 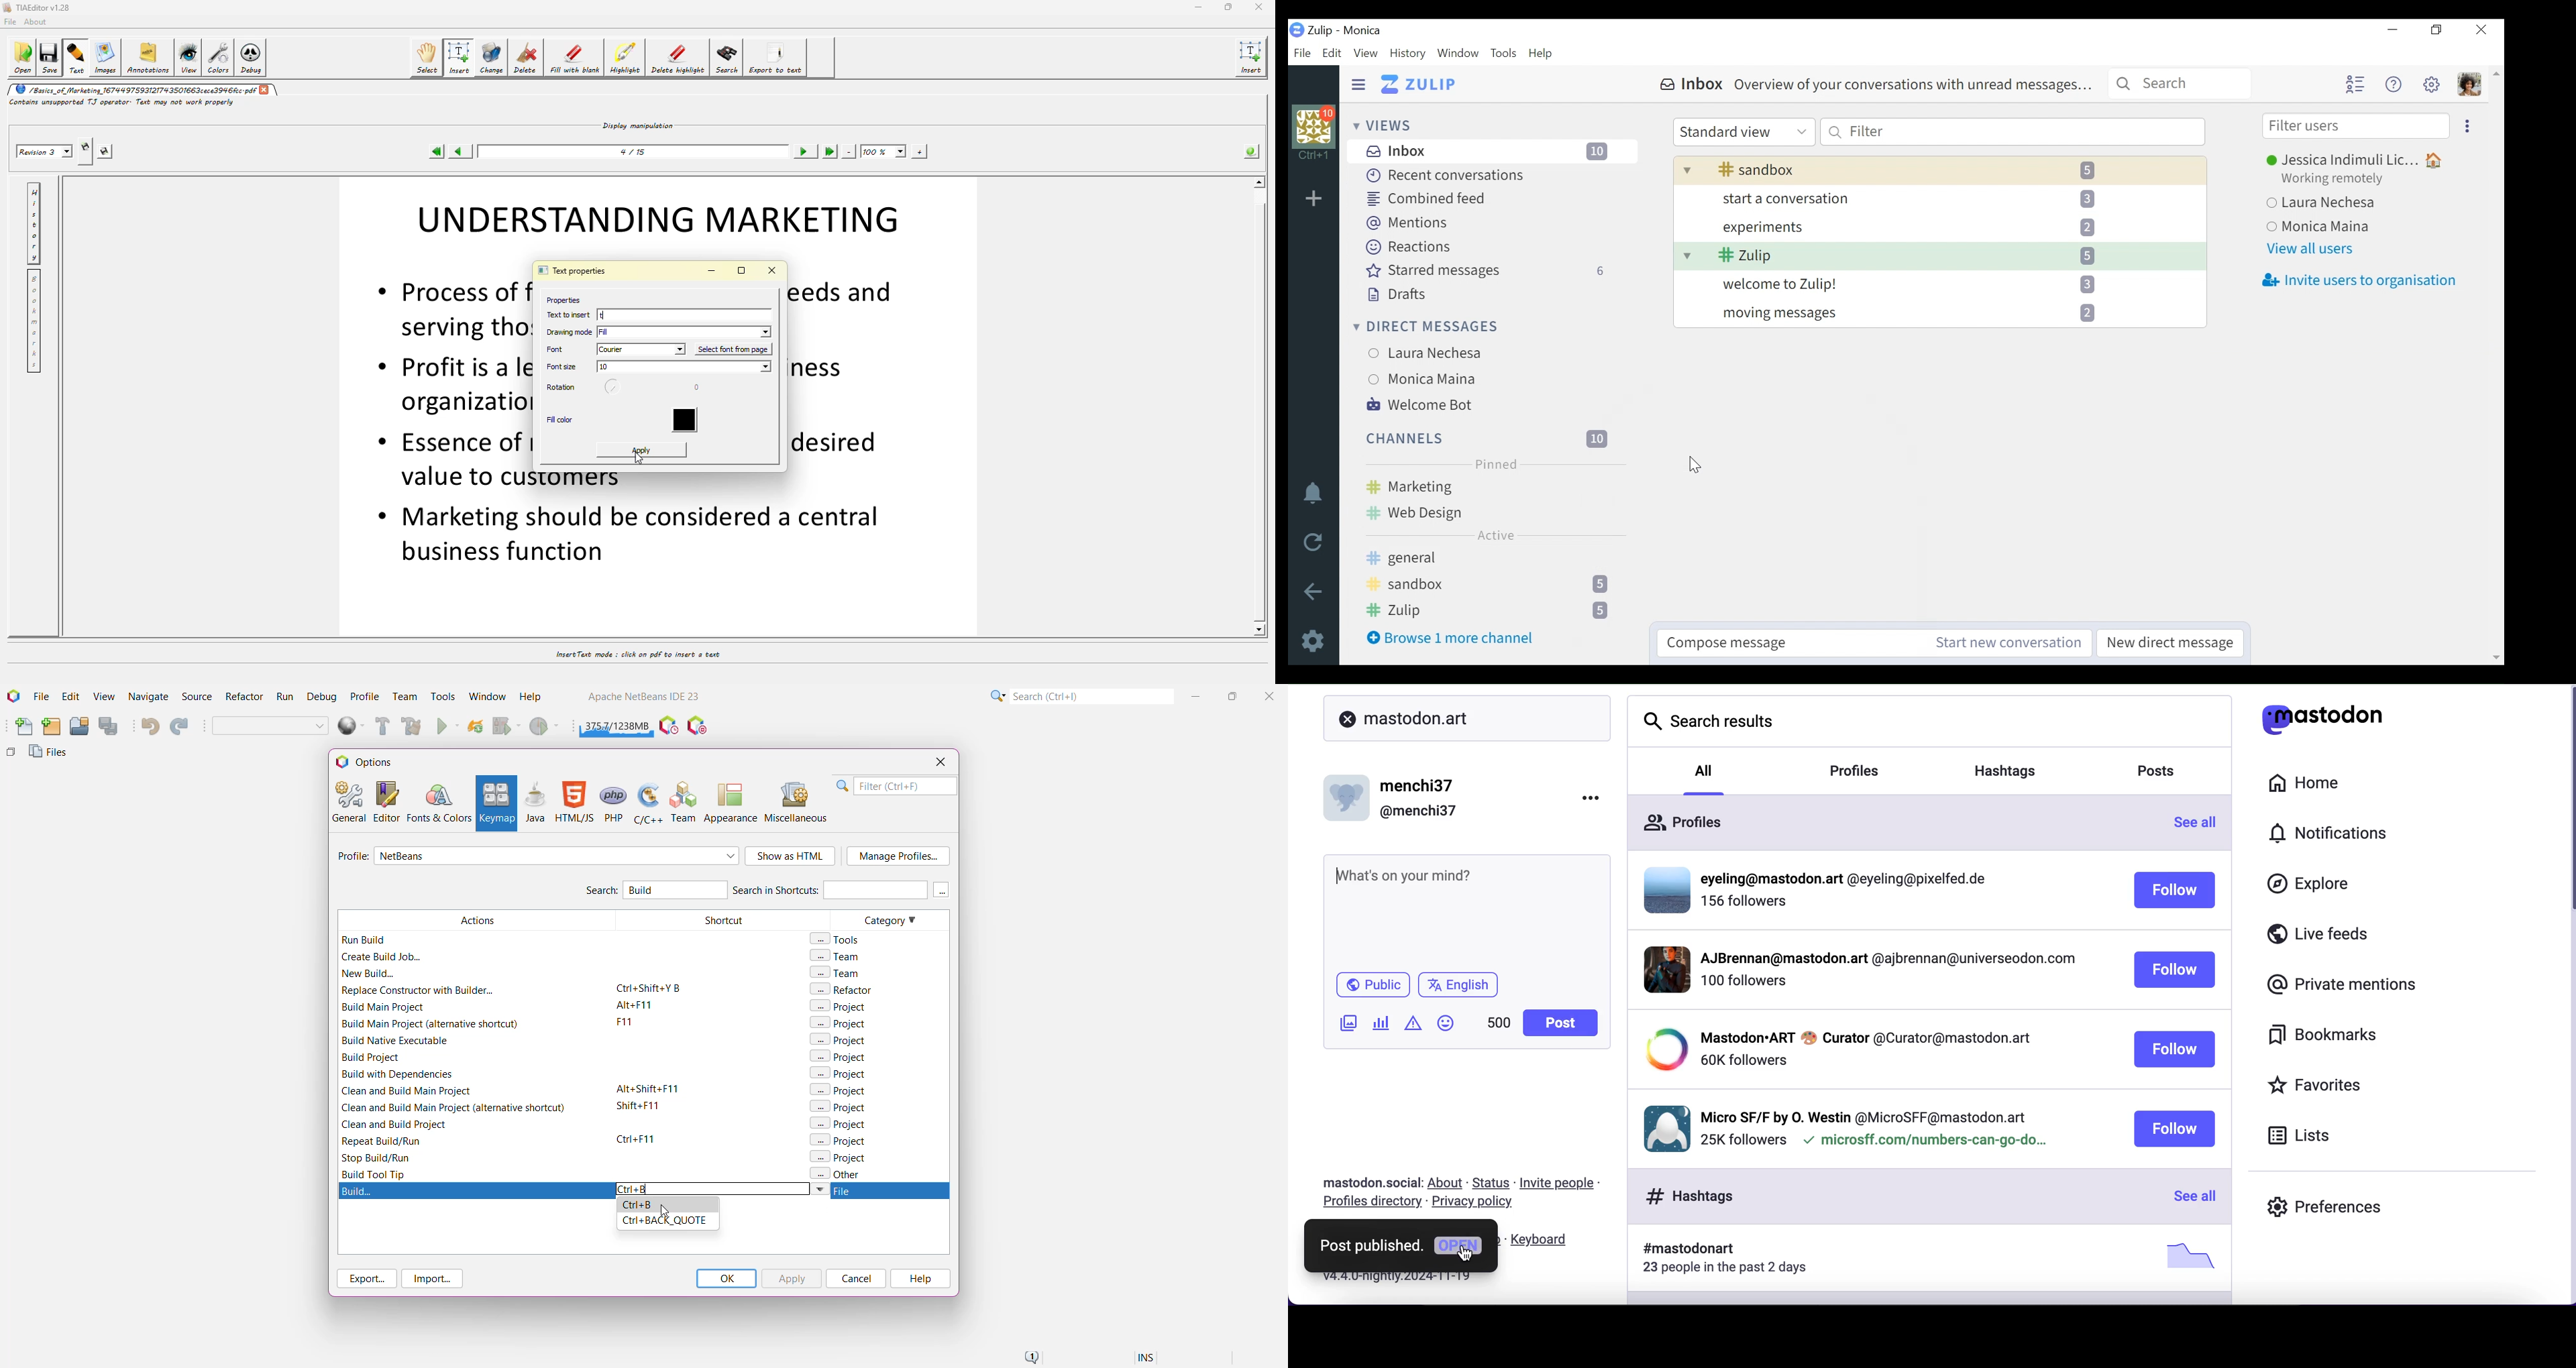 What do you see at coordinates (2495, 364) in the screenshot?
I see `Scrollbar` at bounding box center [2495, 364].